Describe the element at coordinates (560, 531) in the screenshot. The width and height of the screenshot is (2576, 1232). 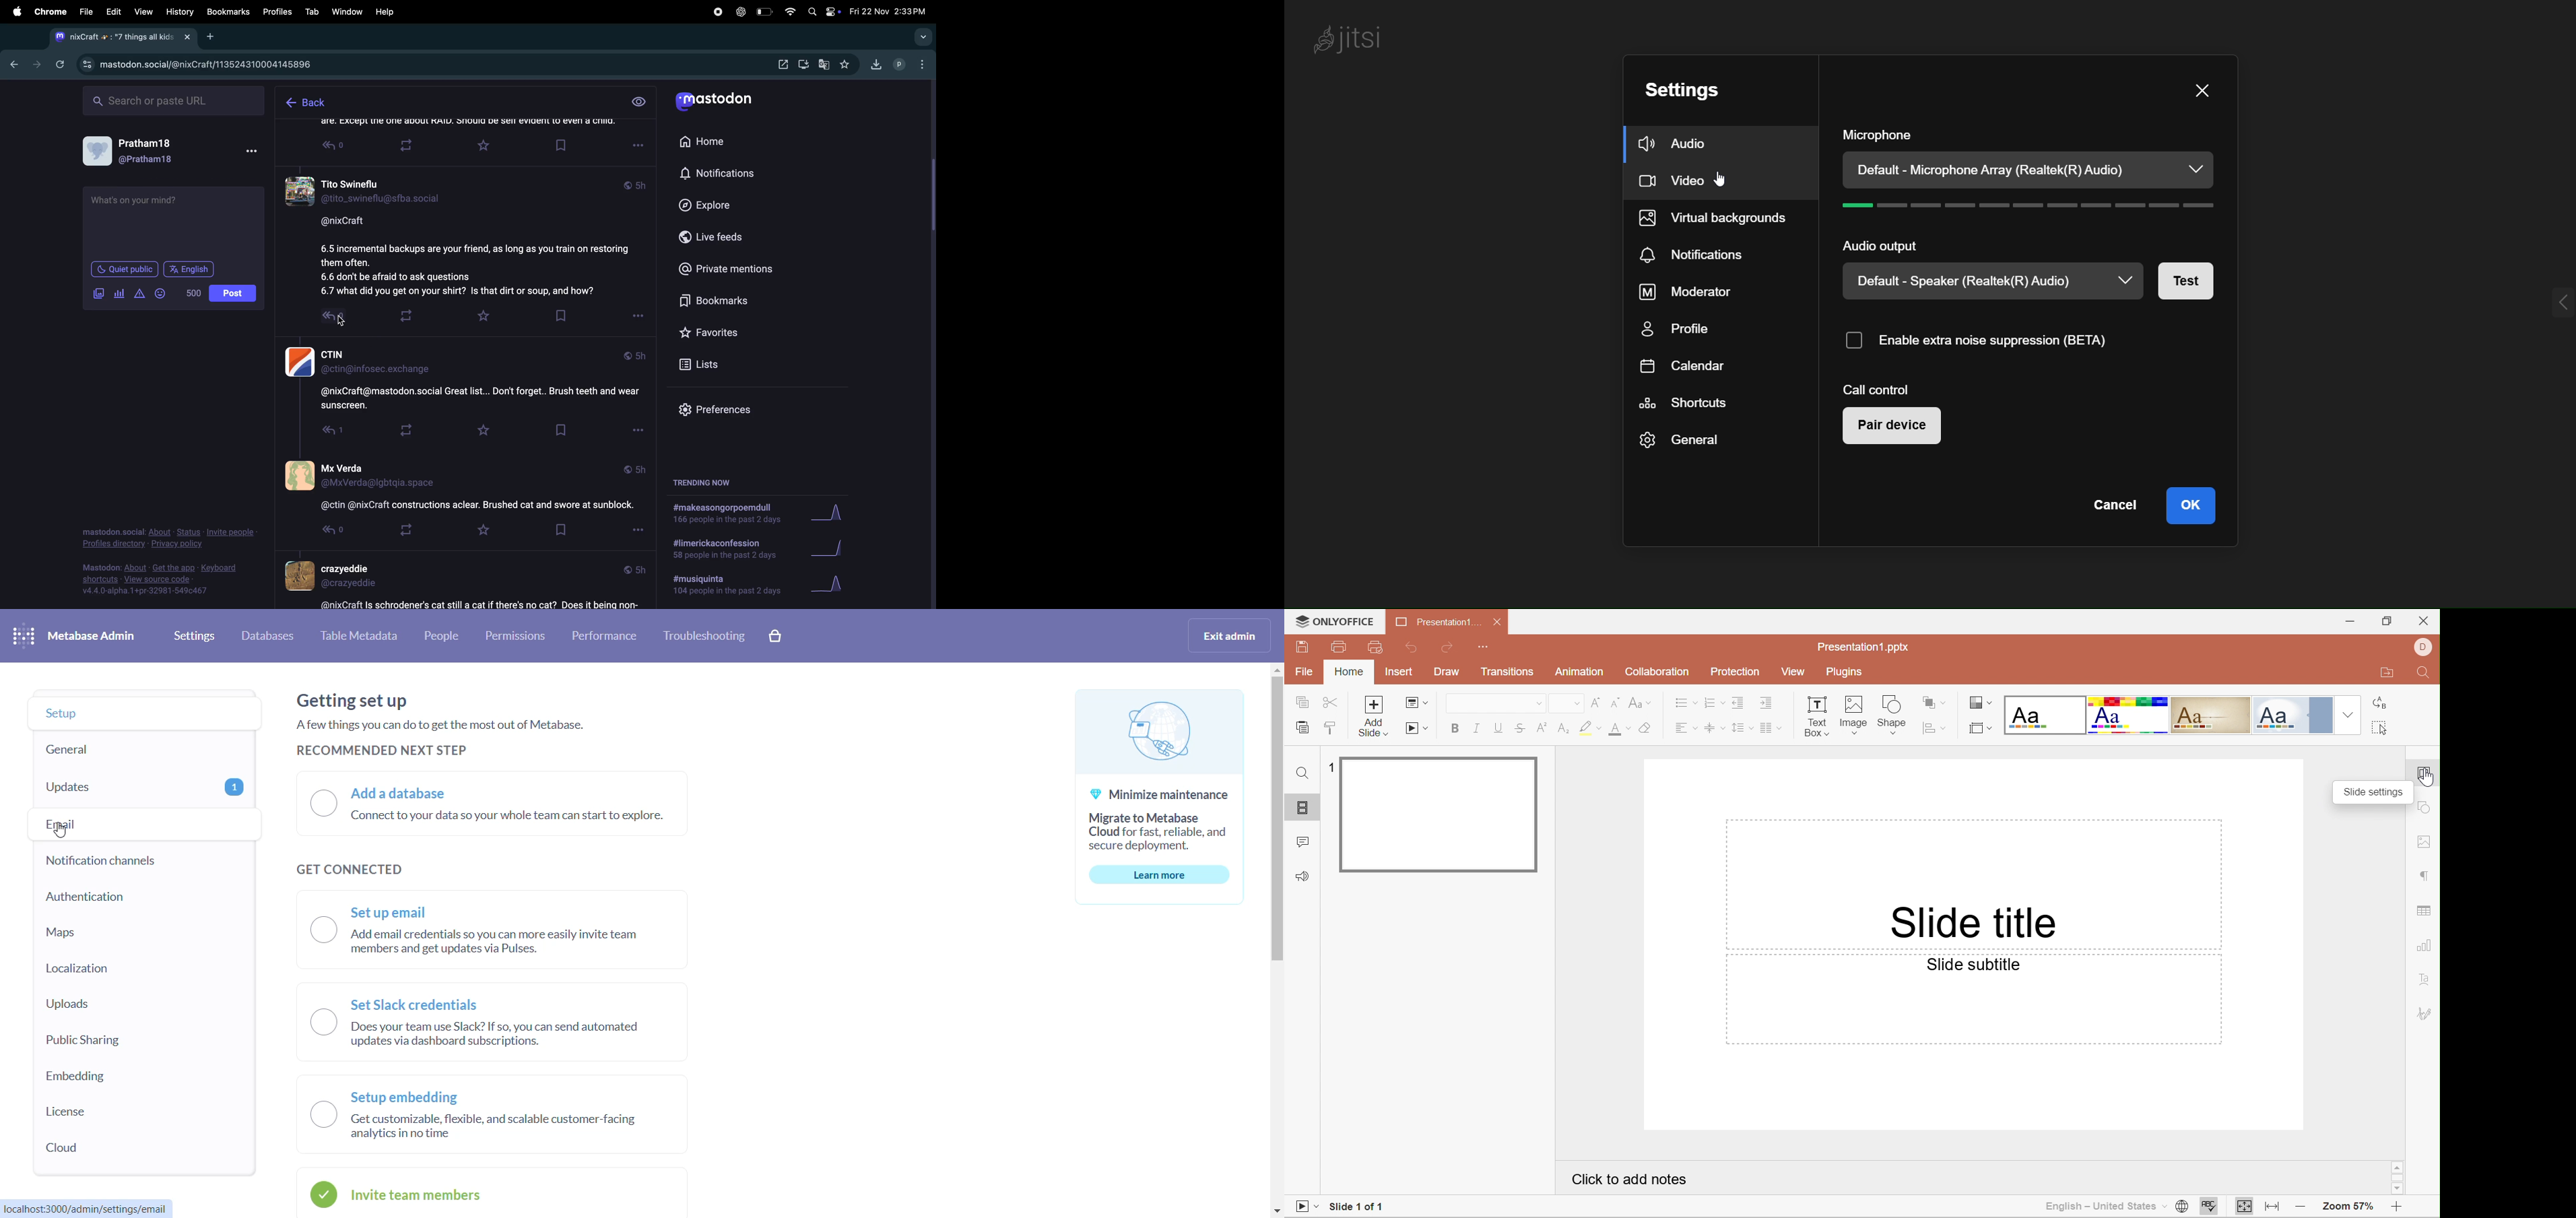
I see `Bookmark` at that location.